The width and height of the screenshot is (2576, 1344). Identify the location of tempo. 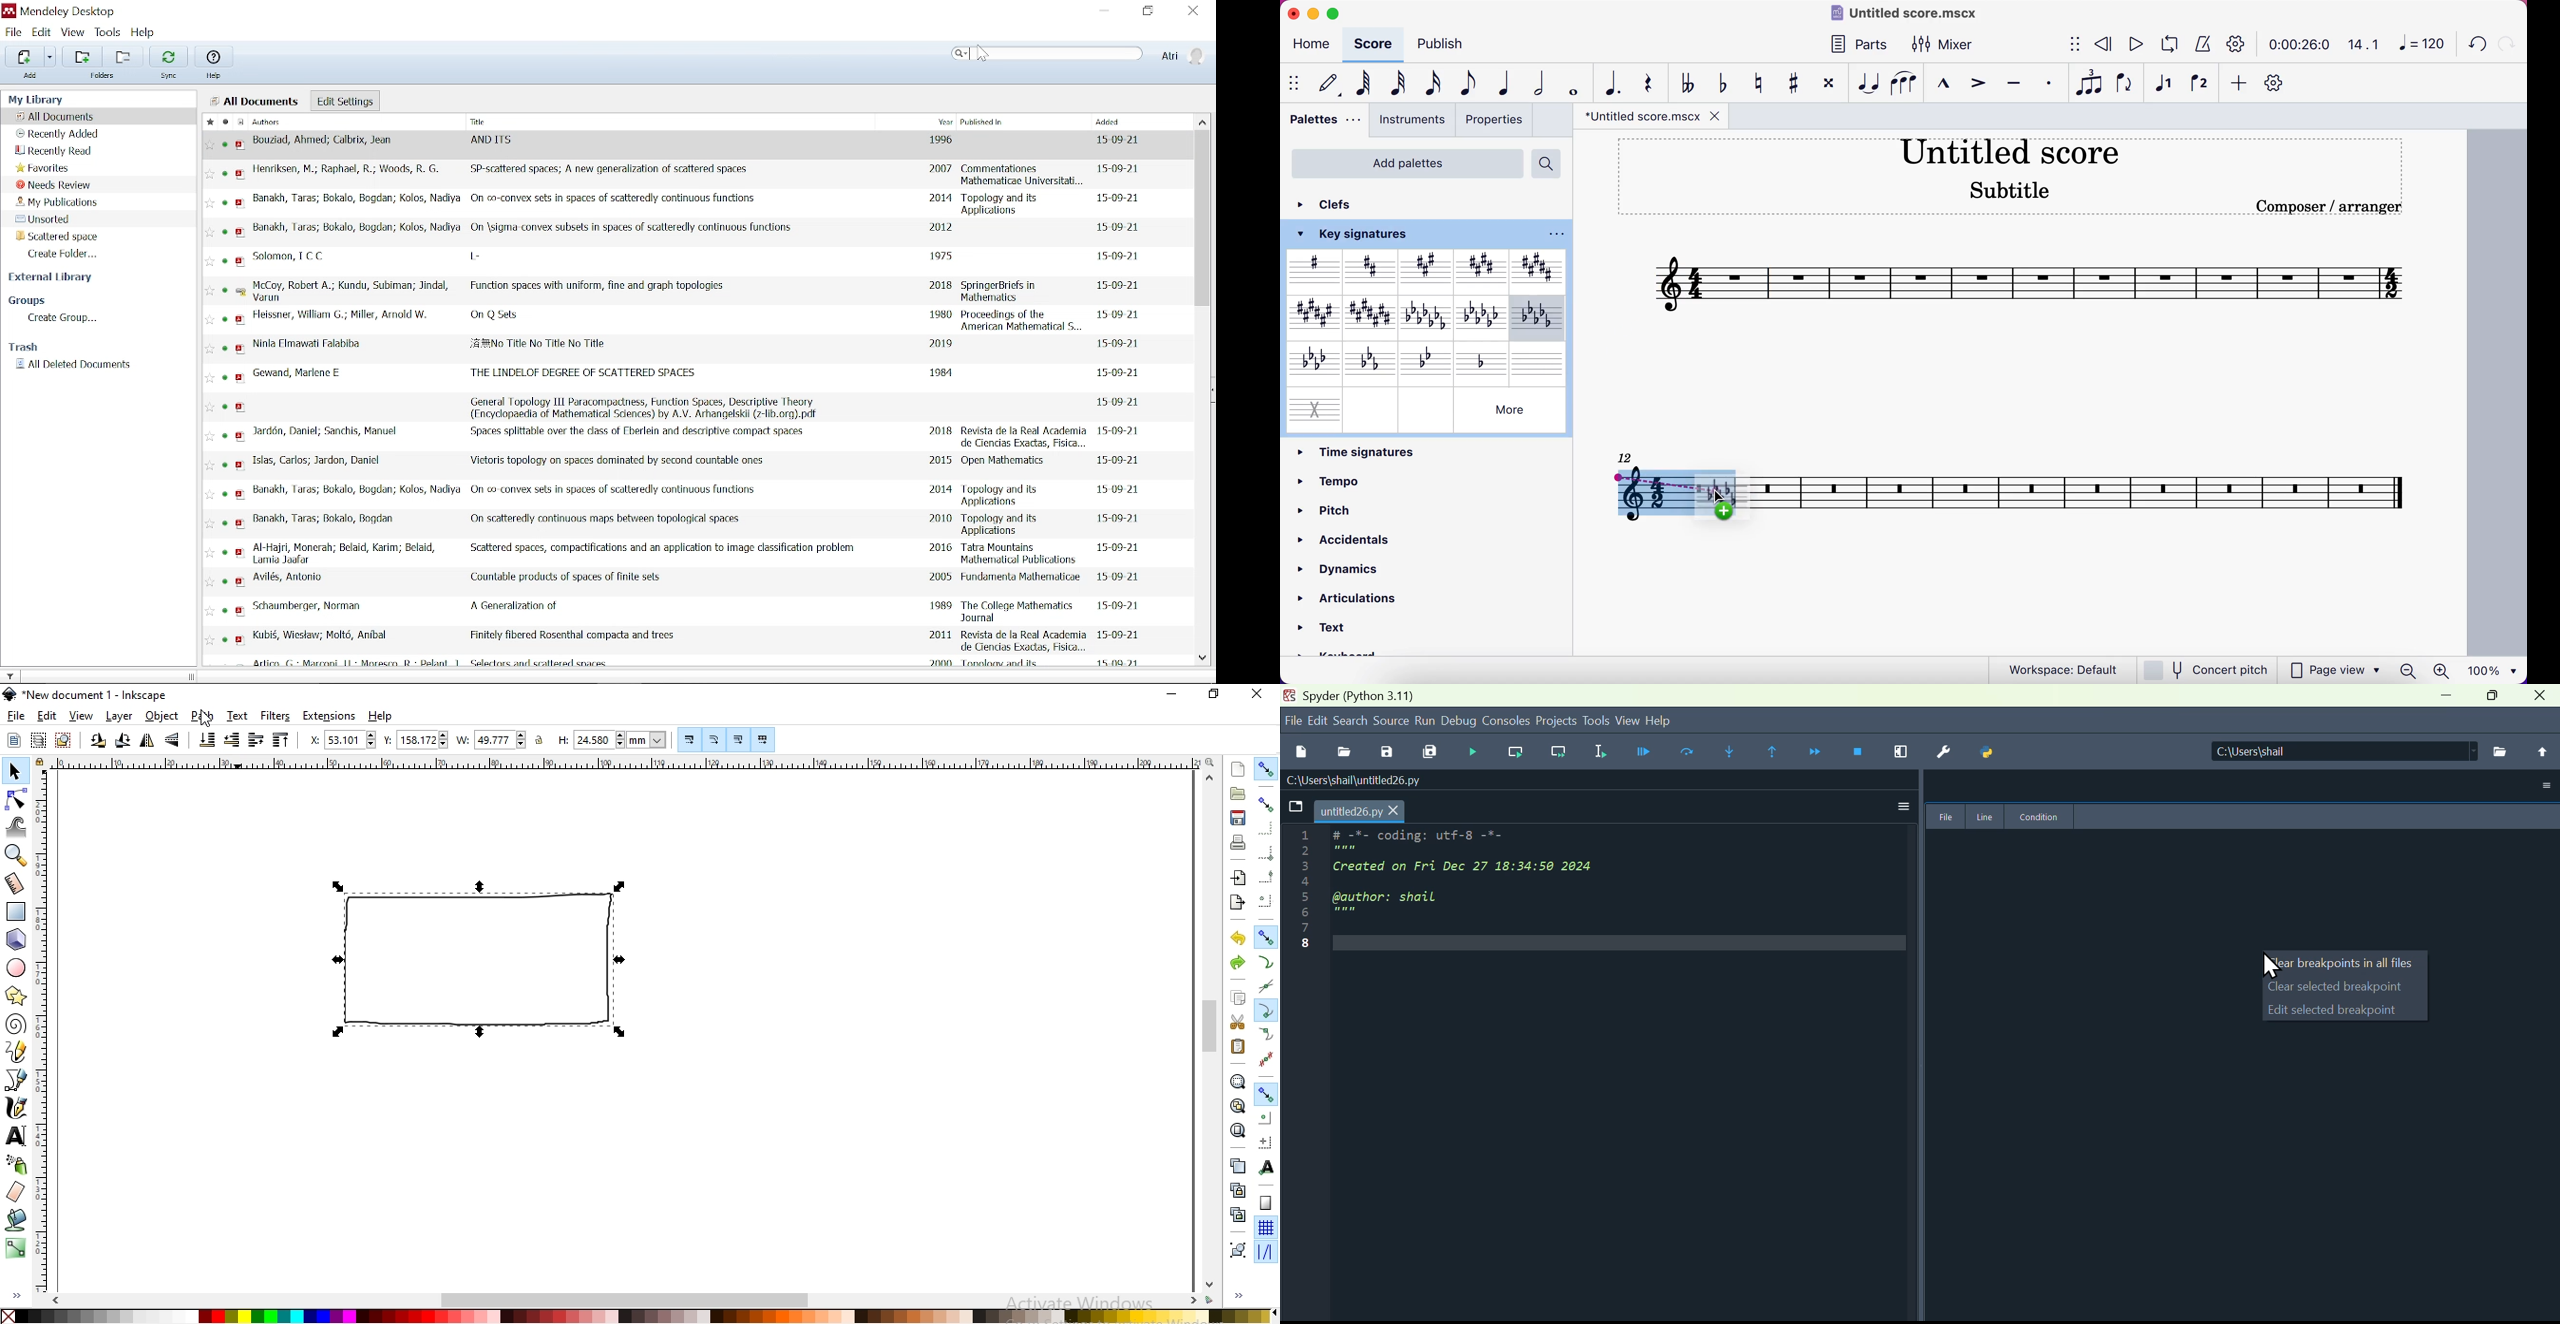
(1371, 480).